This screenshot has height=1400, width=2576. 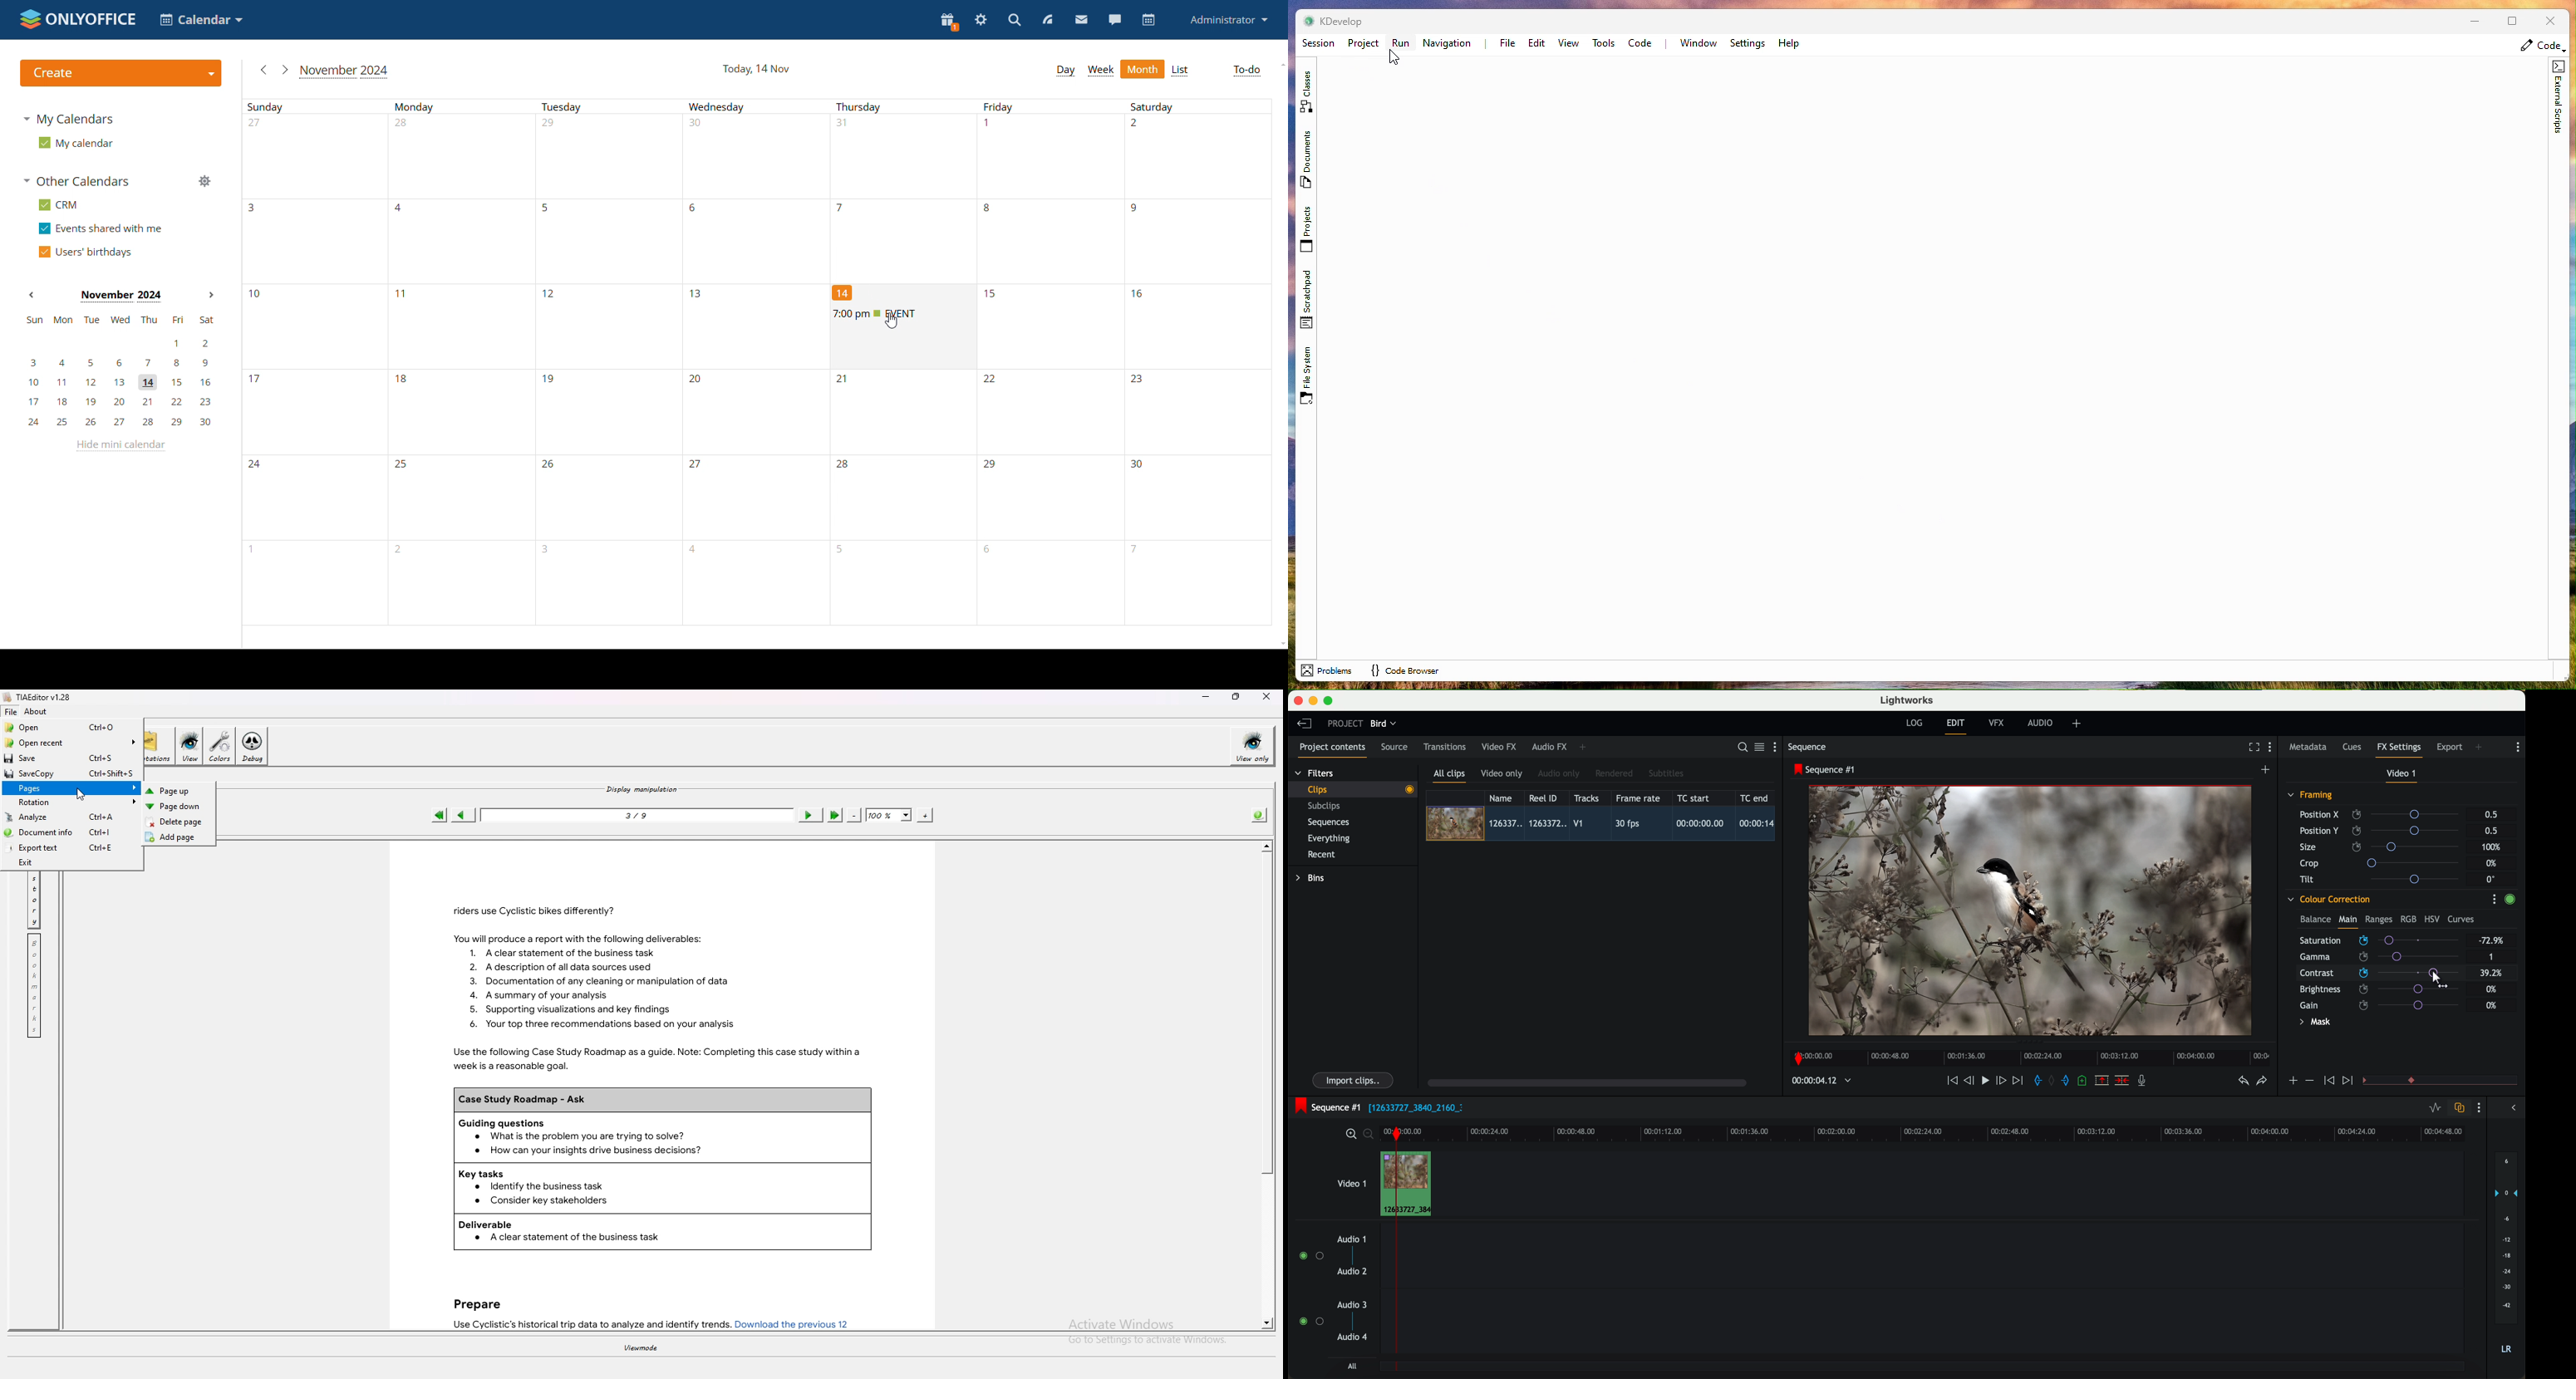 What do you see at coordinates (1504, 798) in the screenshot?
I see `name` at bounding box center [1504, 798].